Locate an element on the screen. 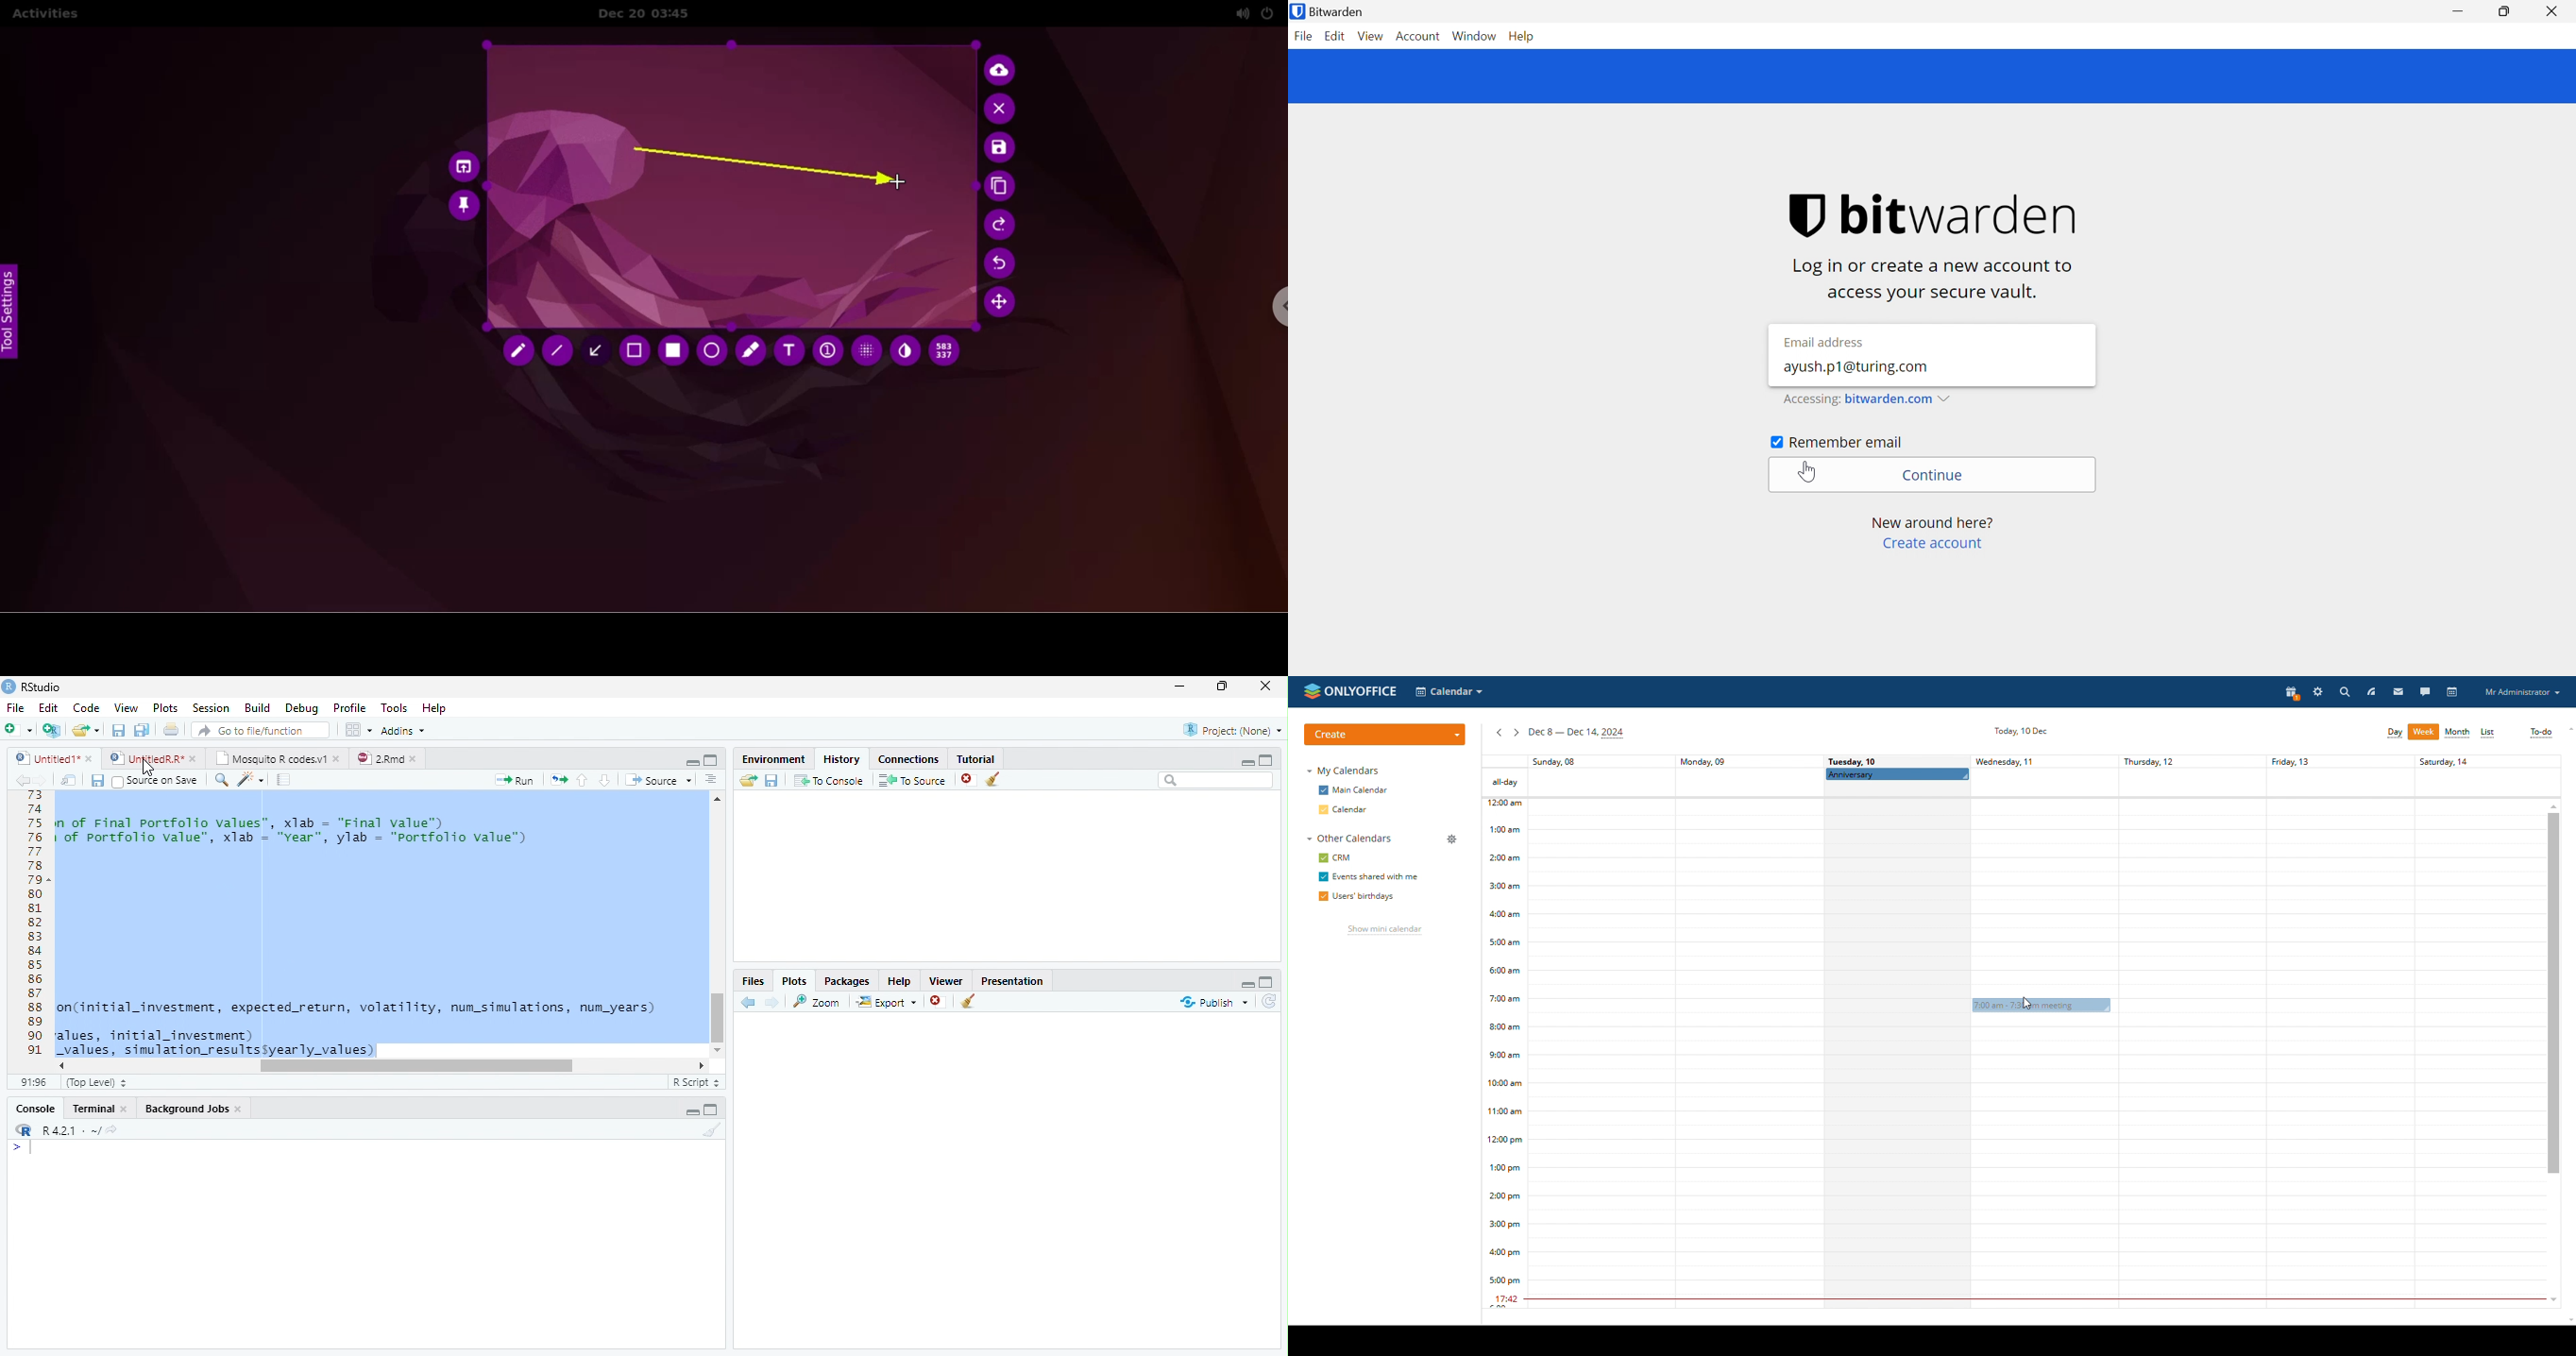 The height and width of the screenshot is (1372, 2576). Scroll down is located at coordinates (719, 1047).